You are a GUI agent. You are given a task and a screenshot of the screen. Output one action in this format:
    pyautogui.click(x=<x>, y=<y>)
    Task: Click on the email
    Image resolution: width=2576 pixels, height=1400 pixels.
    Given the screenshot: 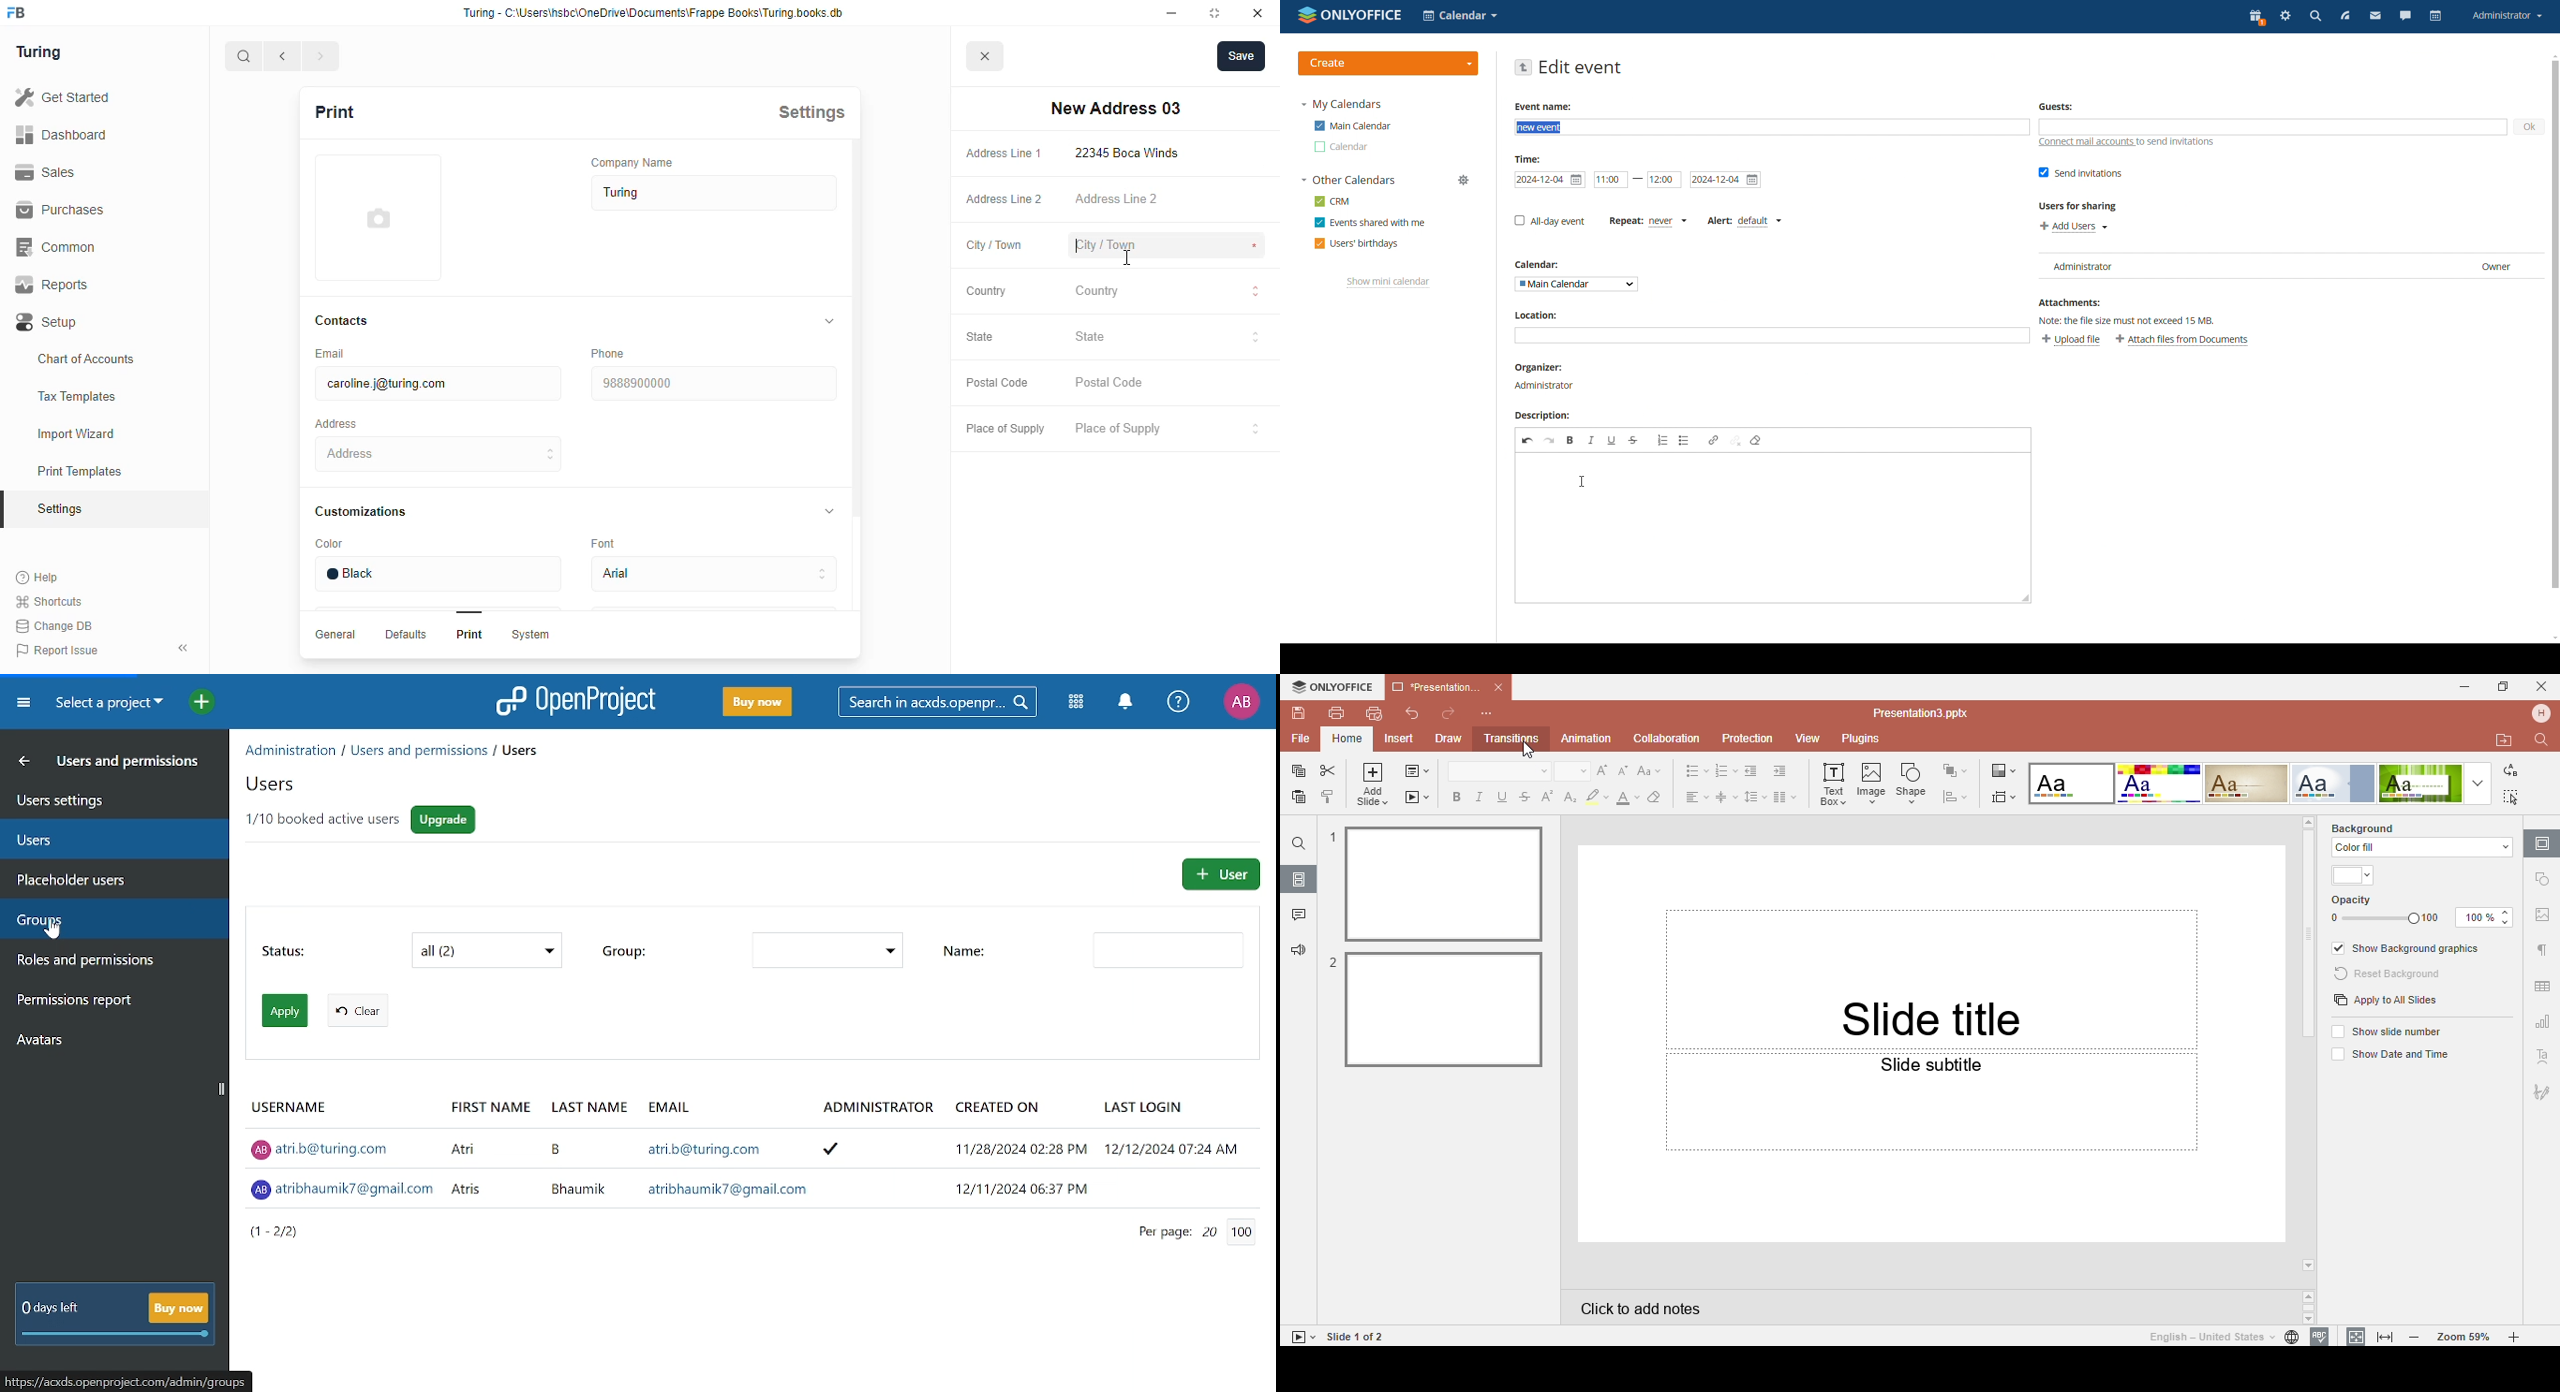 What is the action you would take?
    pyautogui.click(x=328, y=353)
    